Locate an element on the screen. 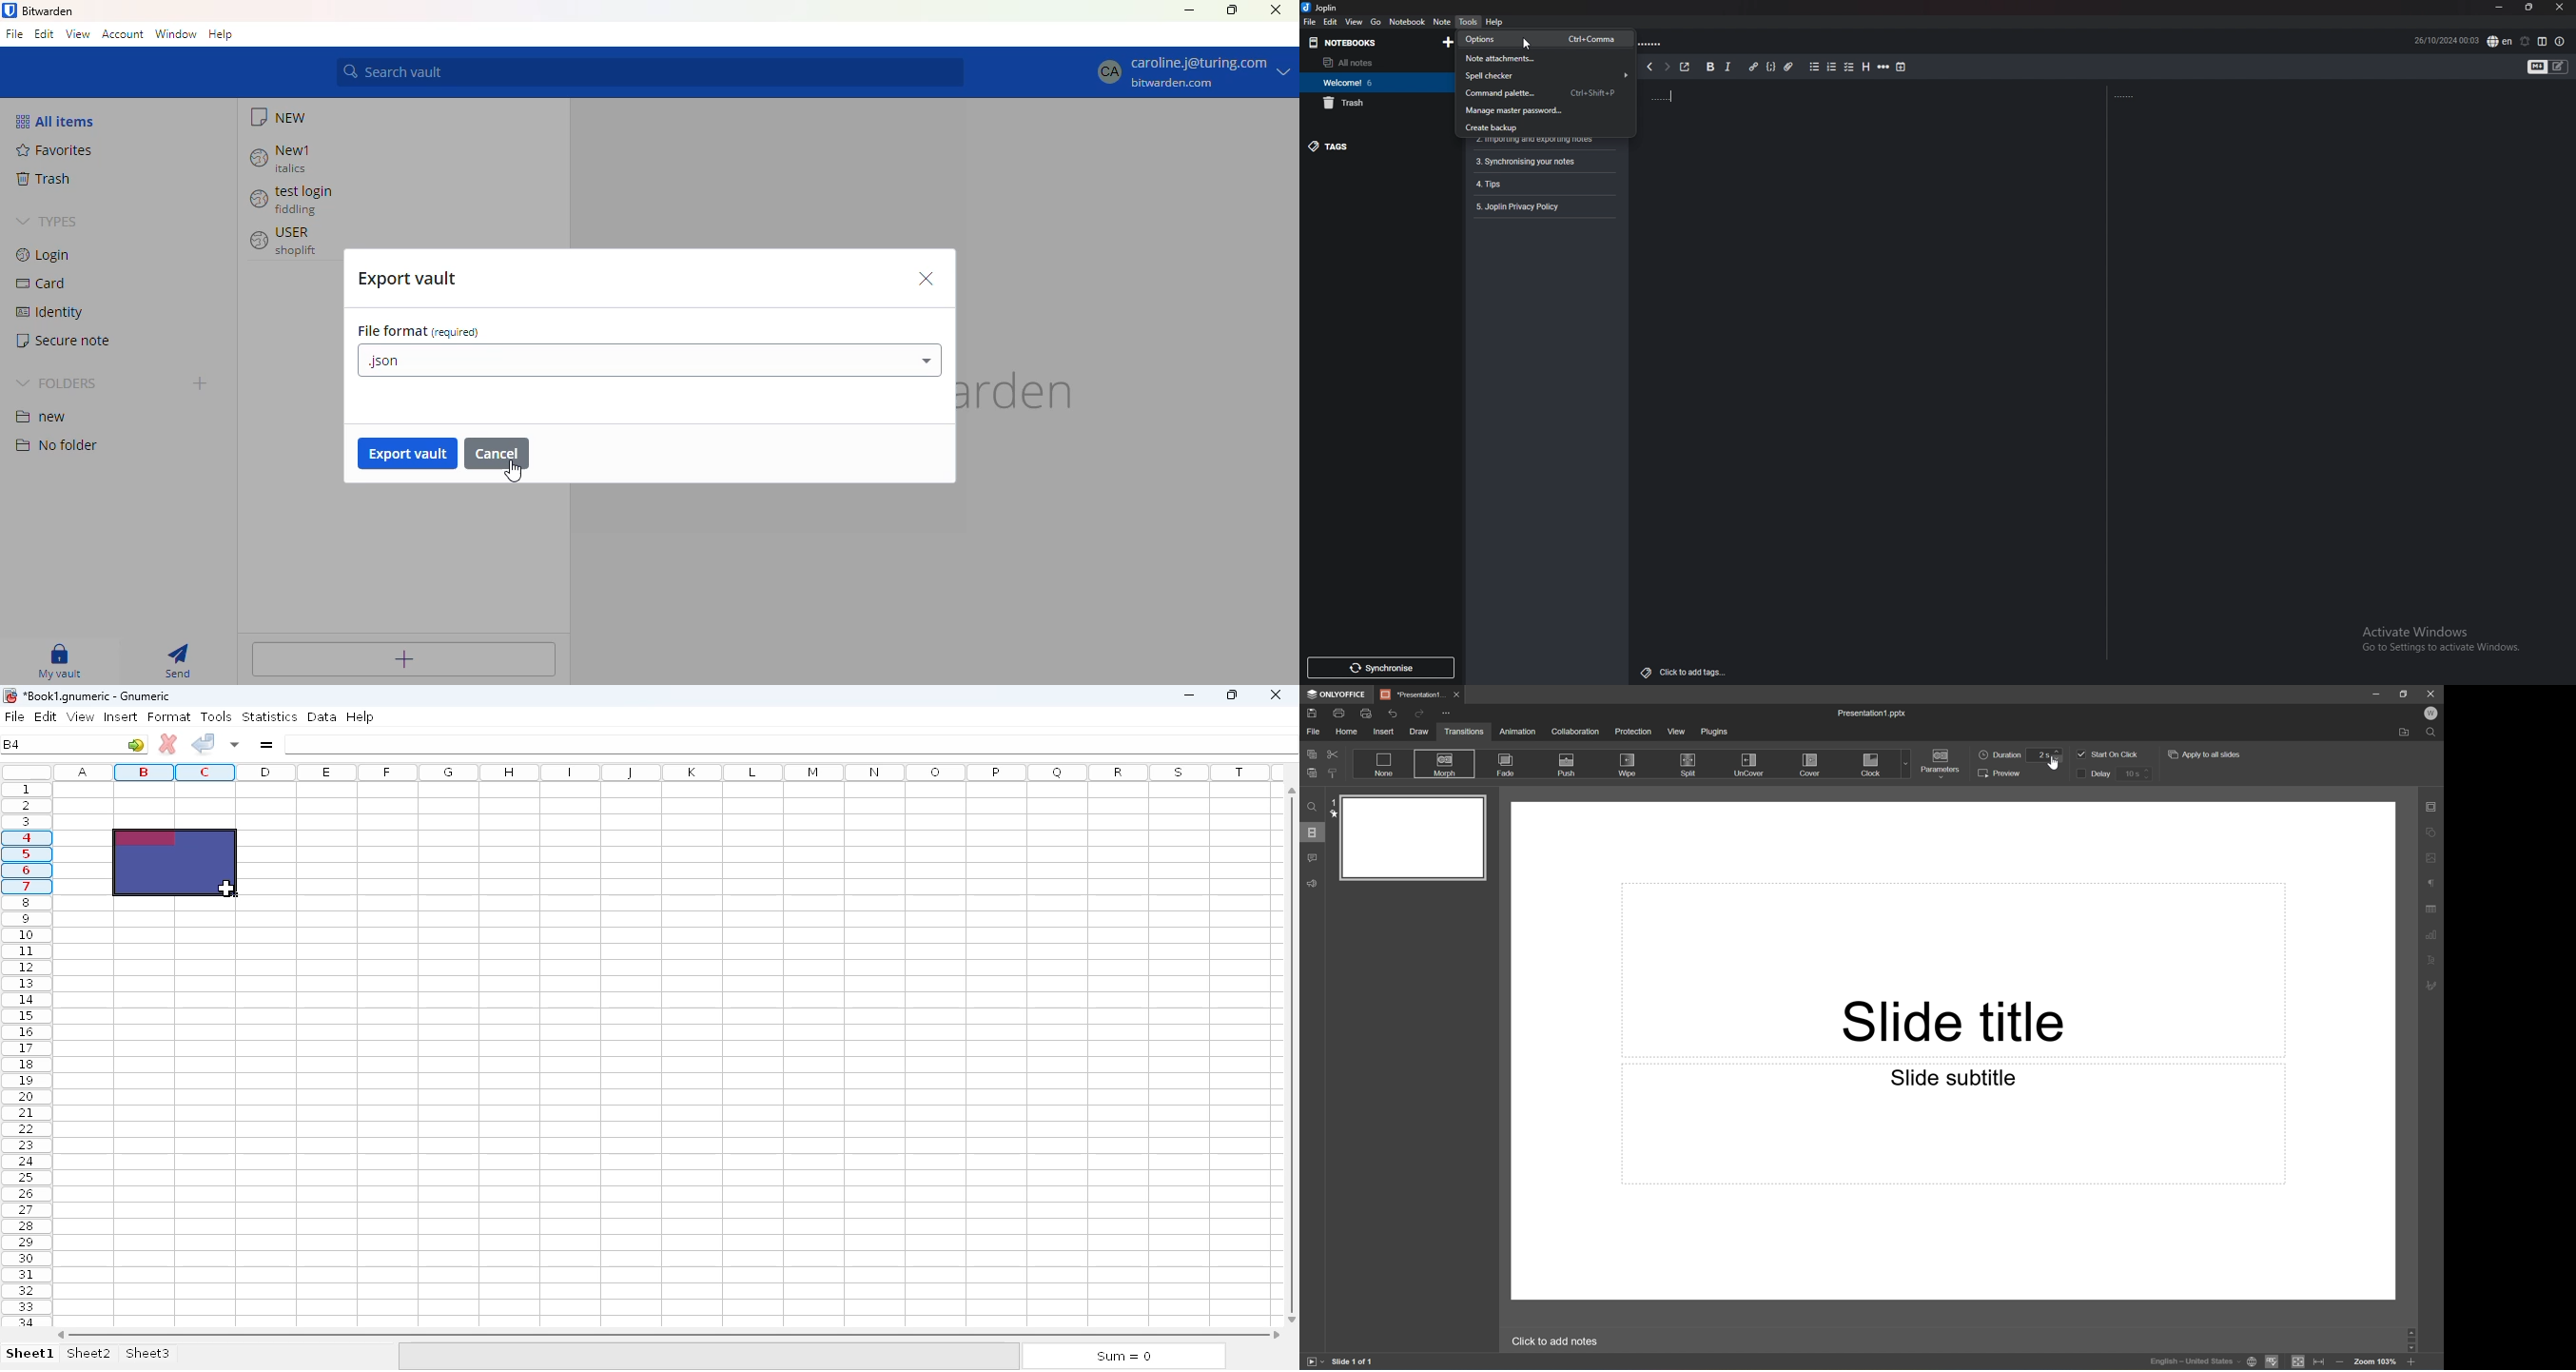 This screenshot has width=2576, height=1372. send is located at coordinates (176, 660).